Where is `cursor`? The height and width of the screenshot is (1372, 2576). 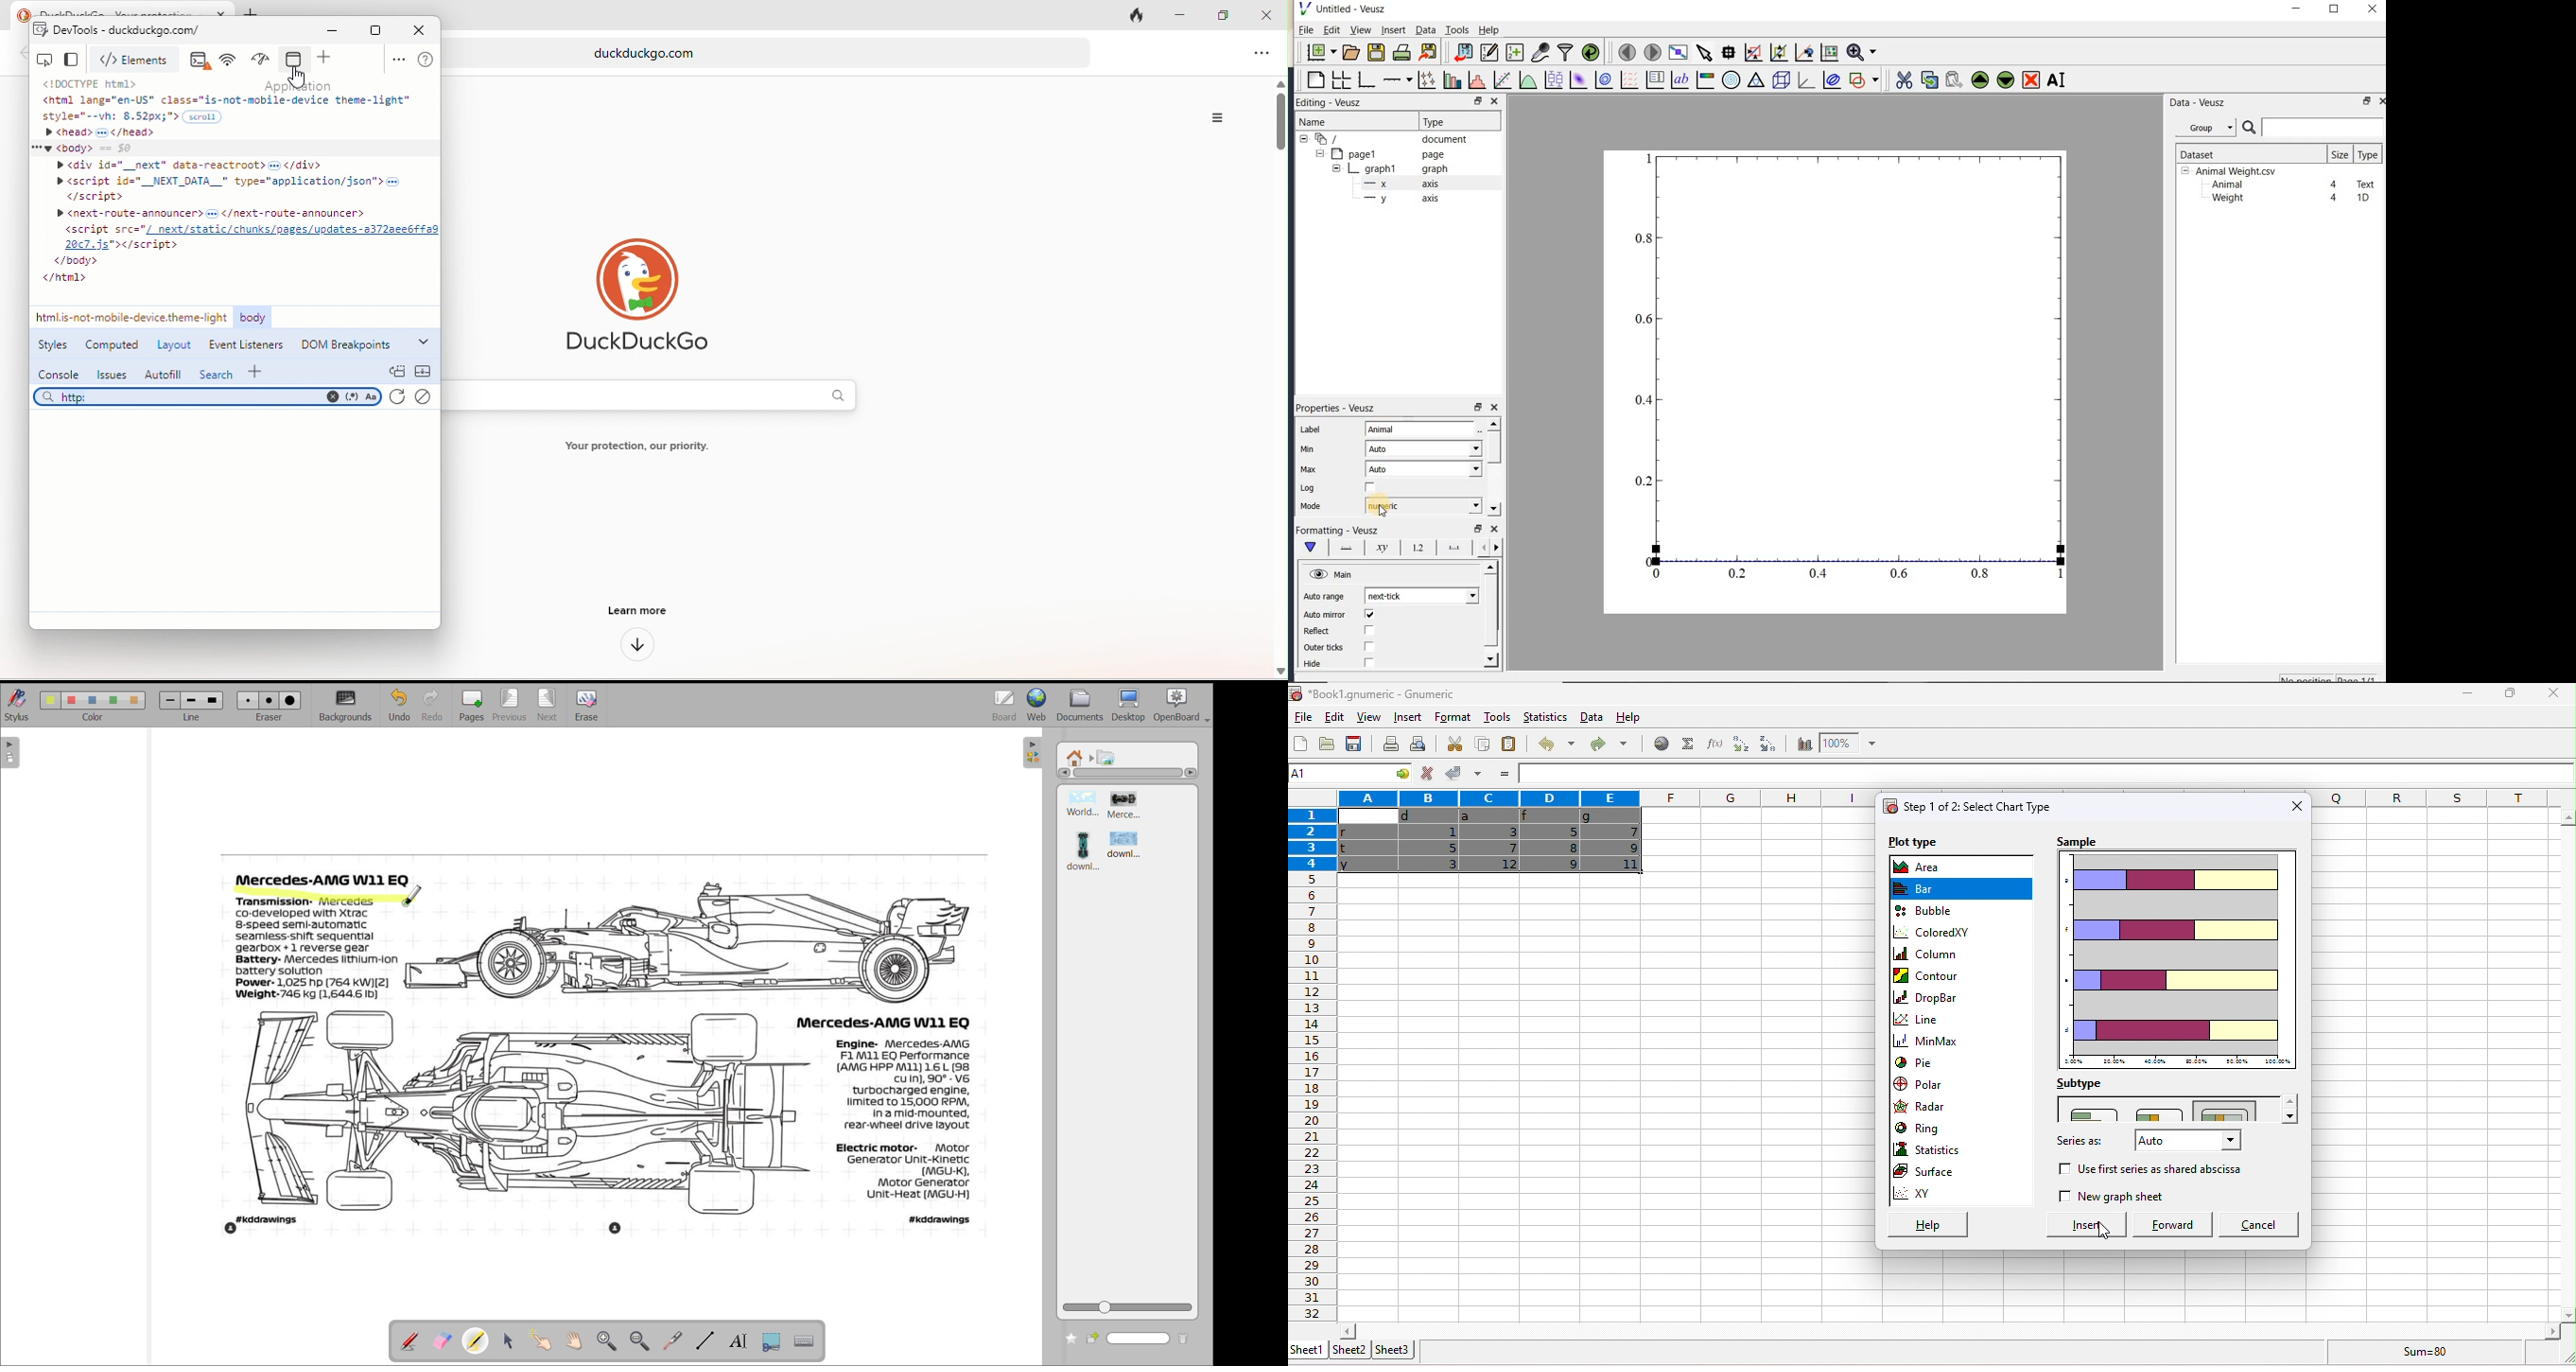 cursor is located at coordinates (1382, 512).